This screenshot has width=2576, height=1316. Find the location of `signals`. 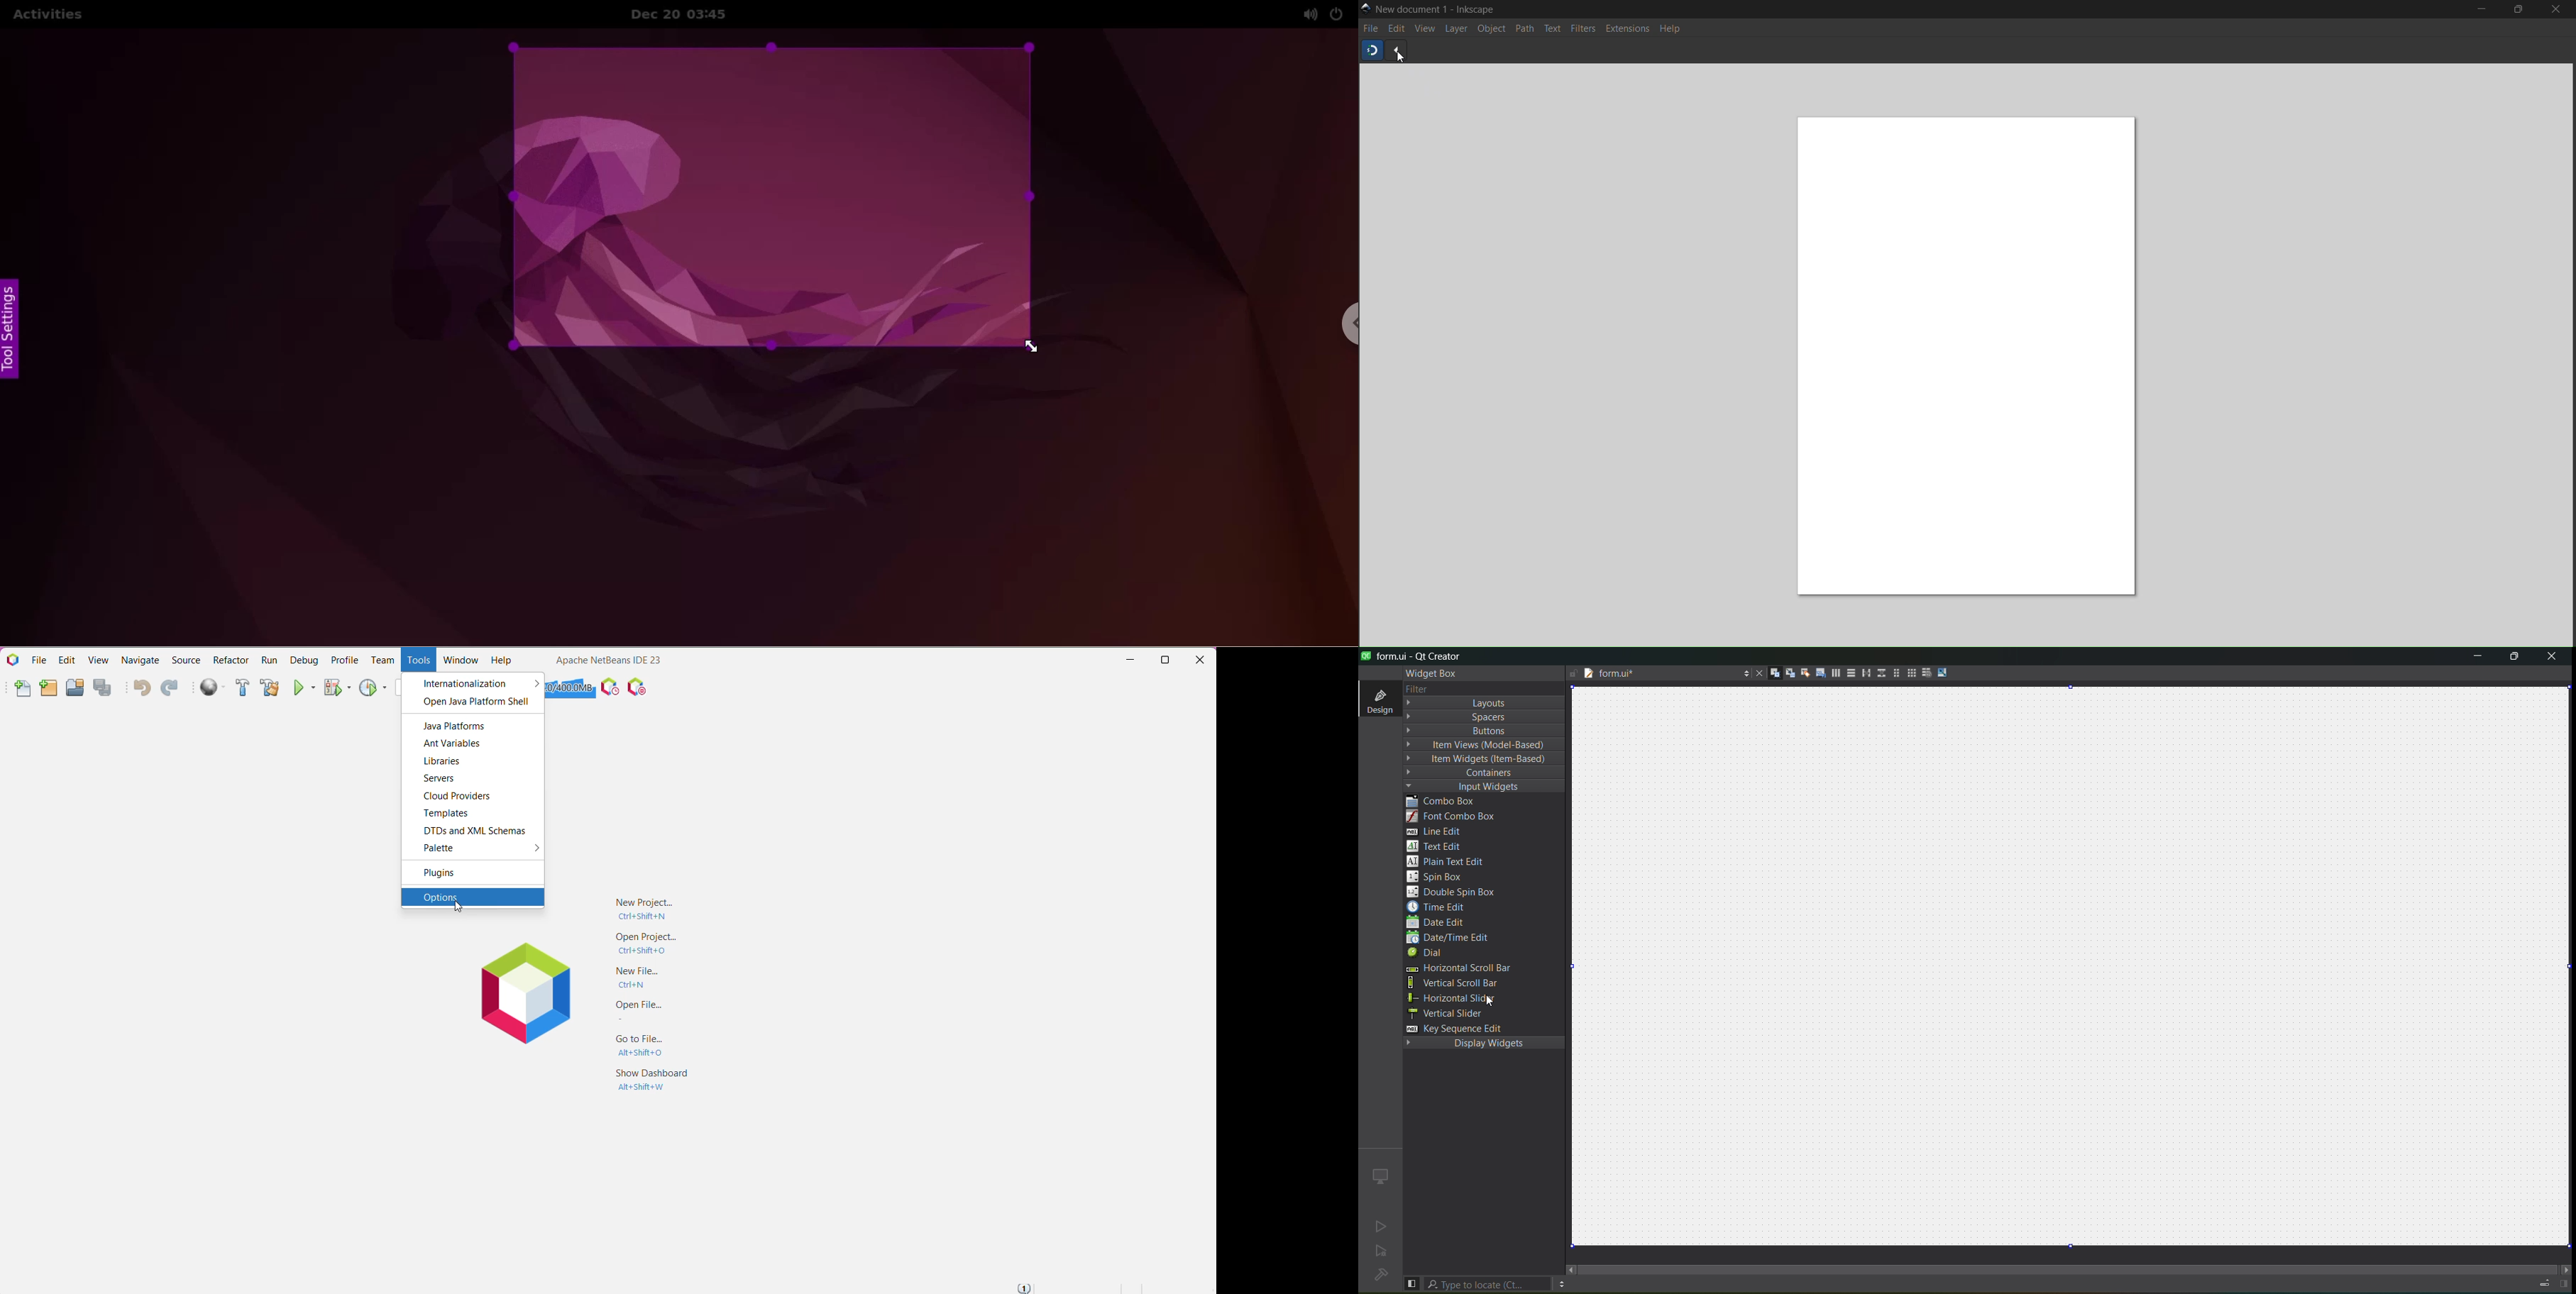

signals is located at coordinates (1785, 672).